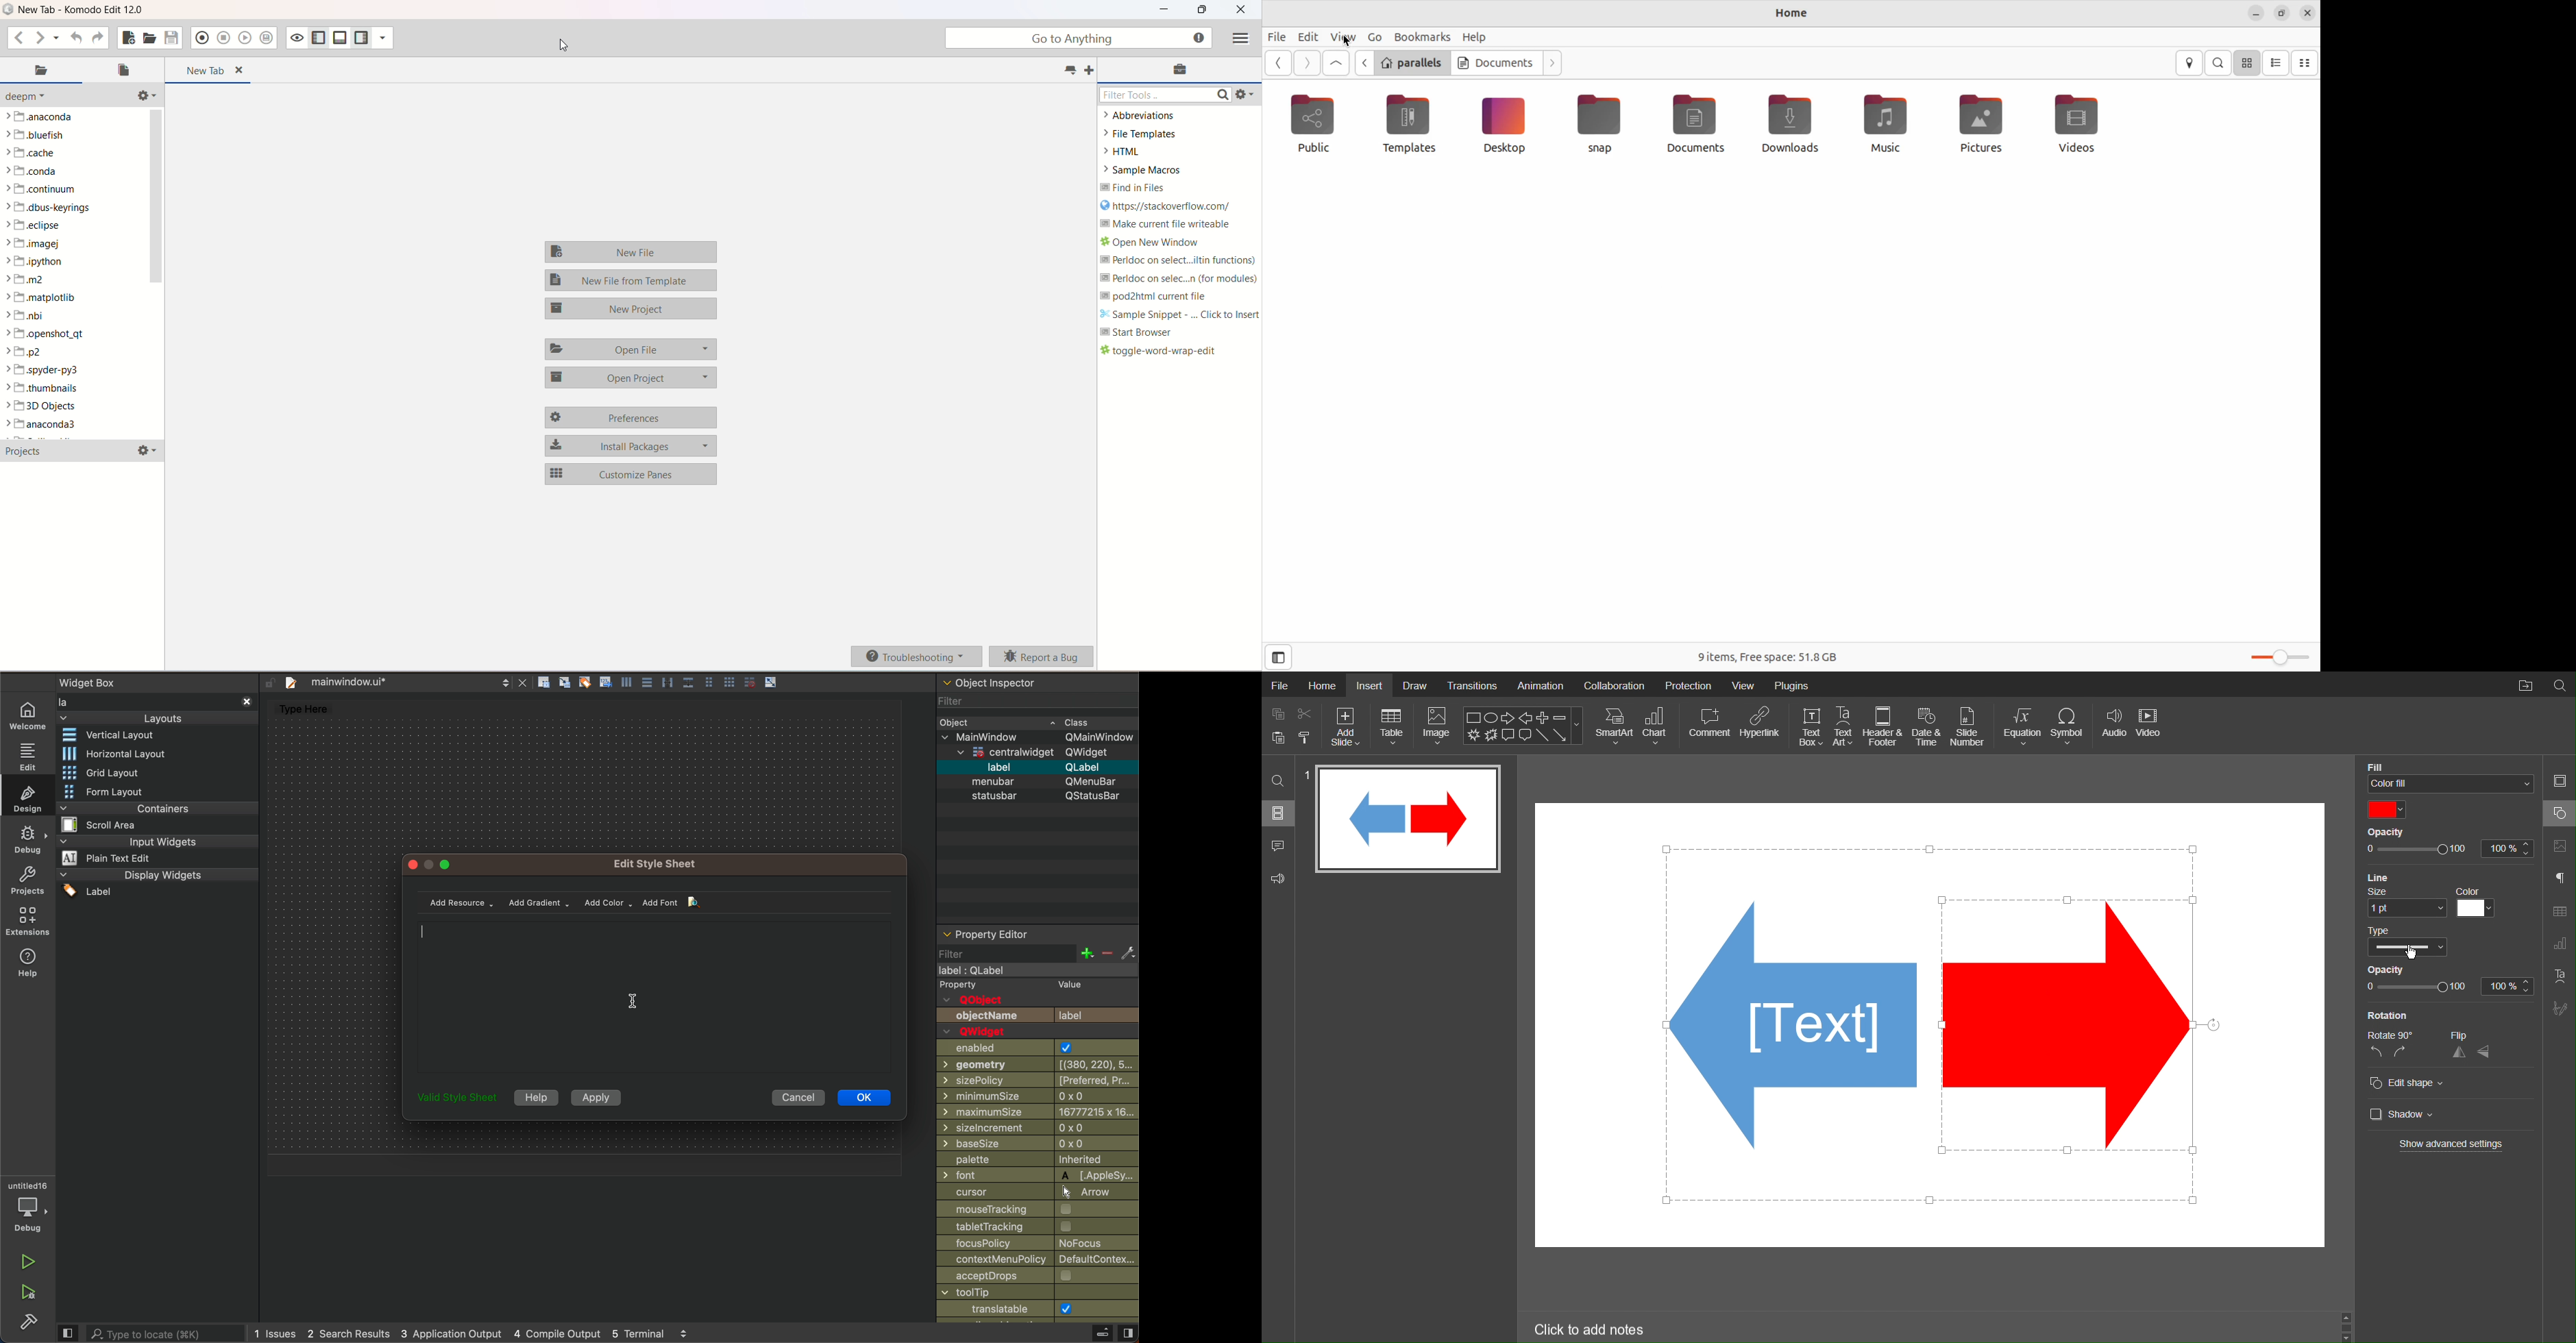 Image resolution: width=2576 pixels, height=1344 pixels. I want to click on snap file, so click(1599, 124).